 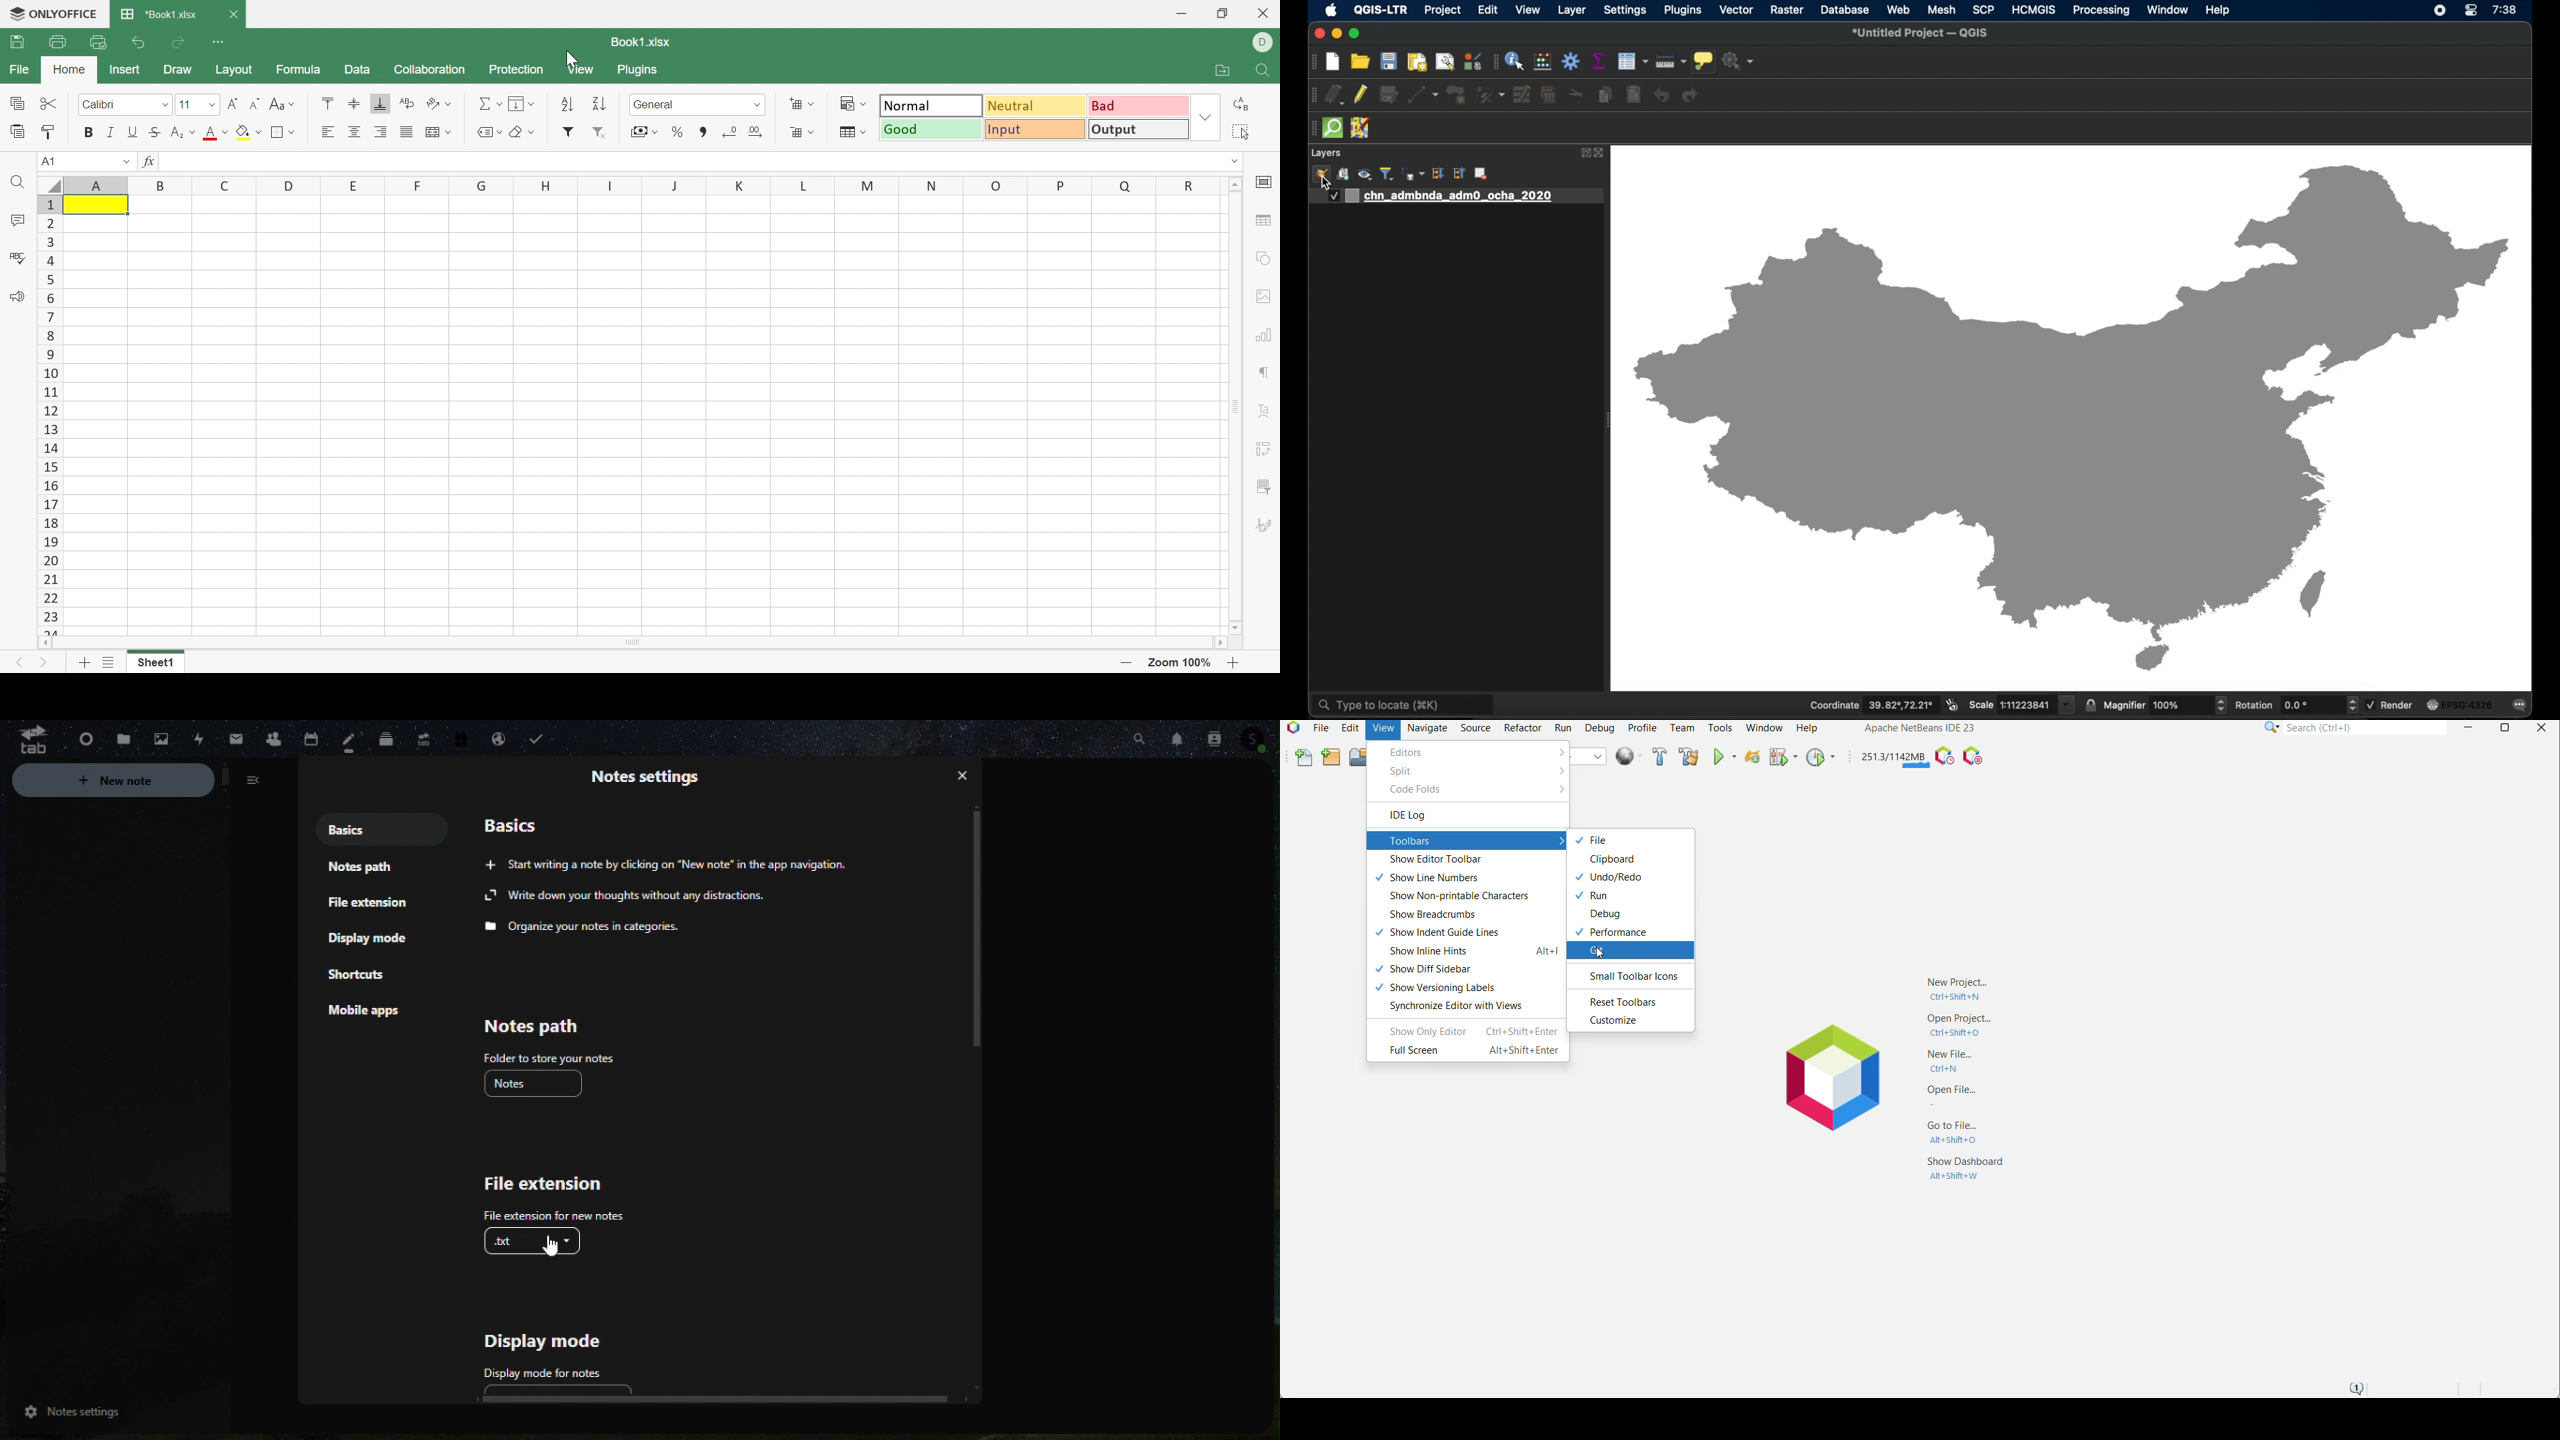 I want to click on Undo, so click(x=140, y=43).